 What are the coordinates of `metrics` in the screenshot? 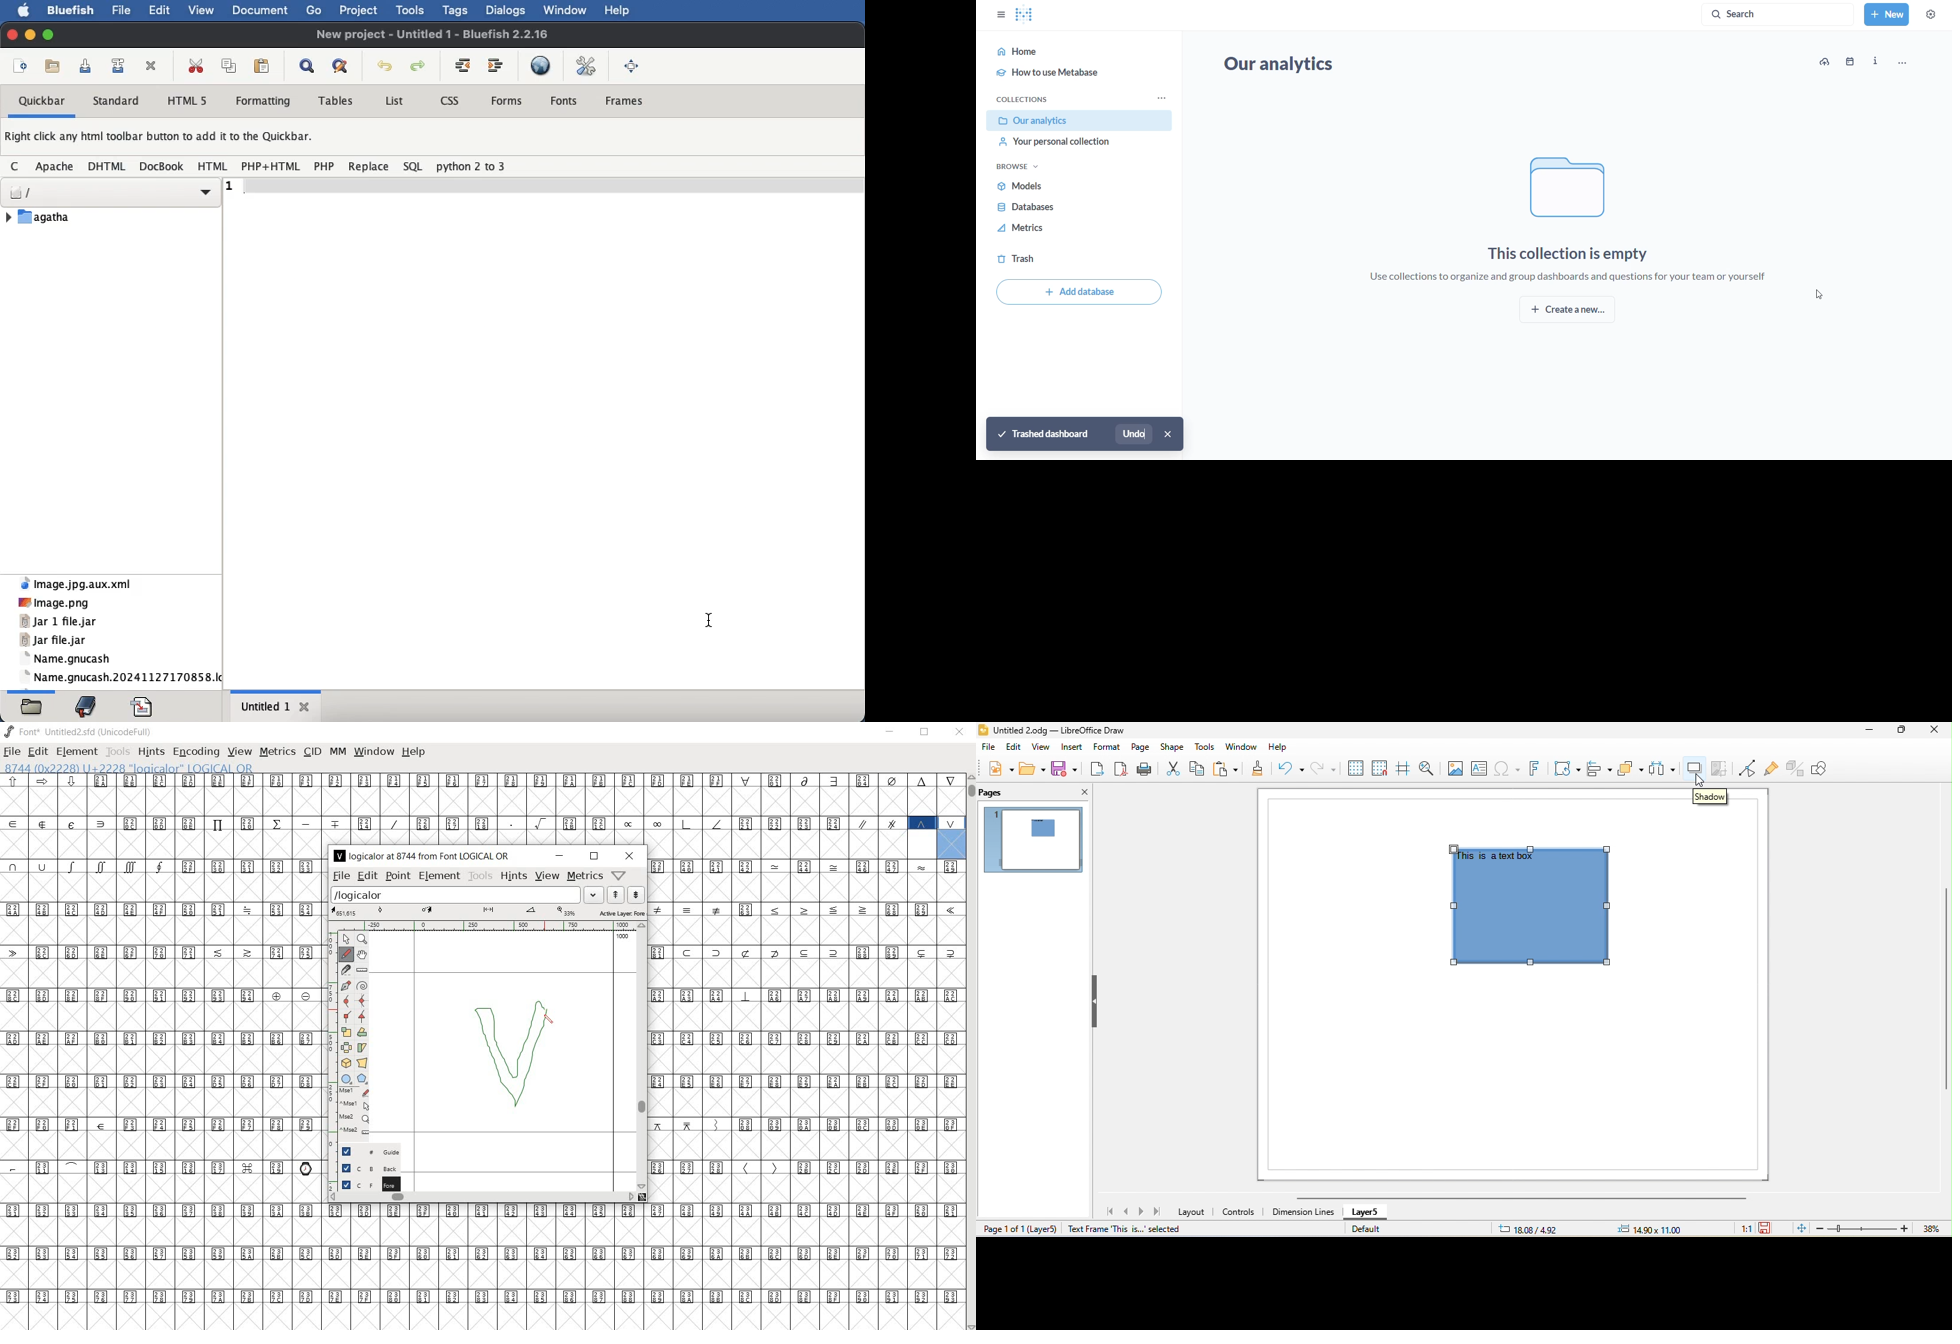 It's located at (277, 752).